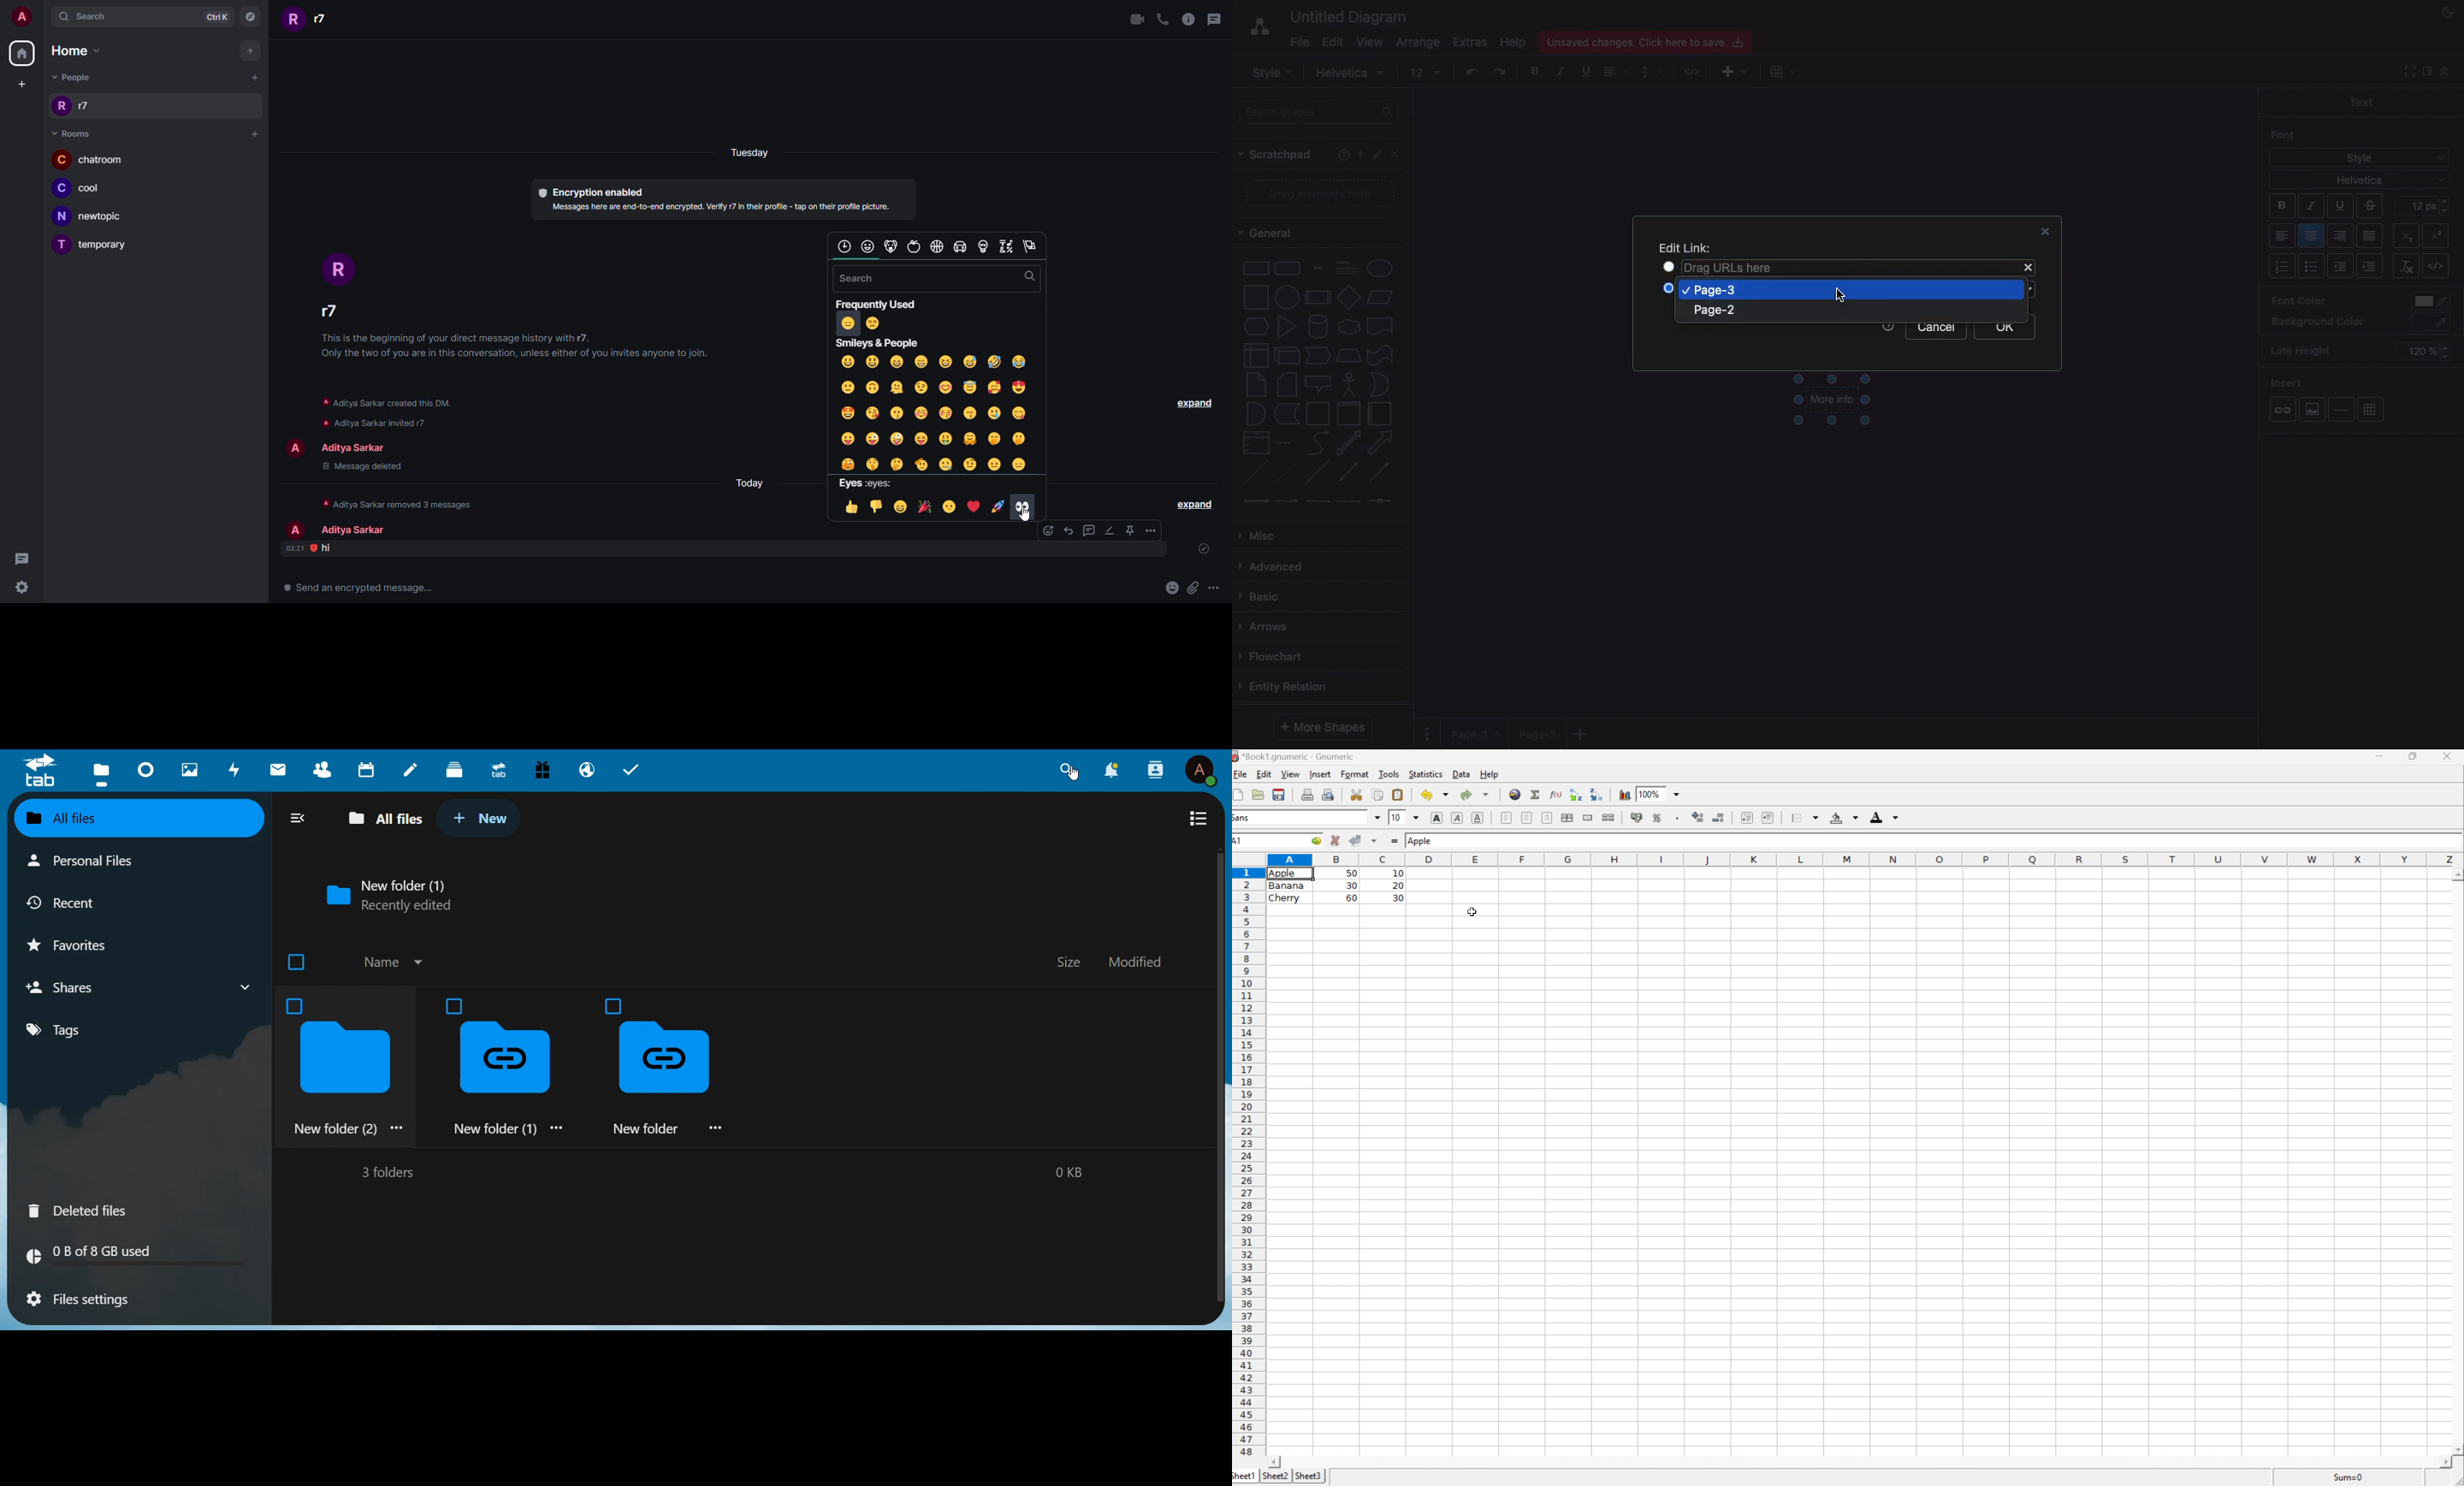 This screenshot has width=2464, height=1512. Describe the element at coordinates (1288, 383) in the screenshot. I see `card` at that location.